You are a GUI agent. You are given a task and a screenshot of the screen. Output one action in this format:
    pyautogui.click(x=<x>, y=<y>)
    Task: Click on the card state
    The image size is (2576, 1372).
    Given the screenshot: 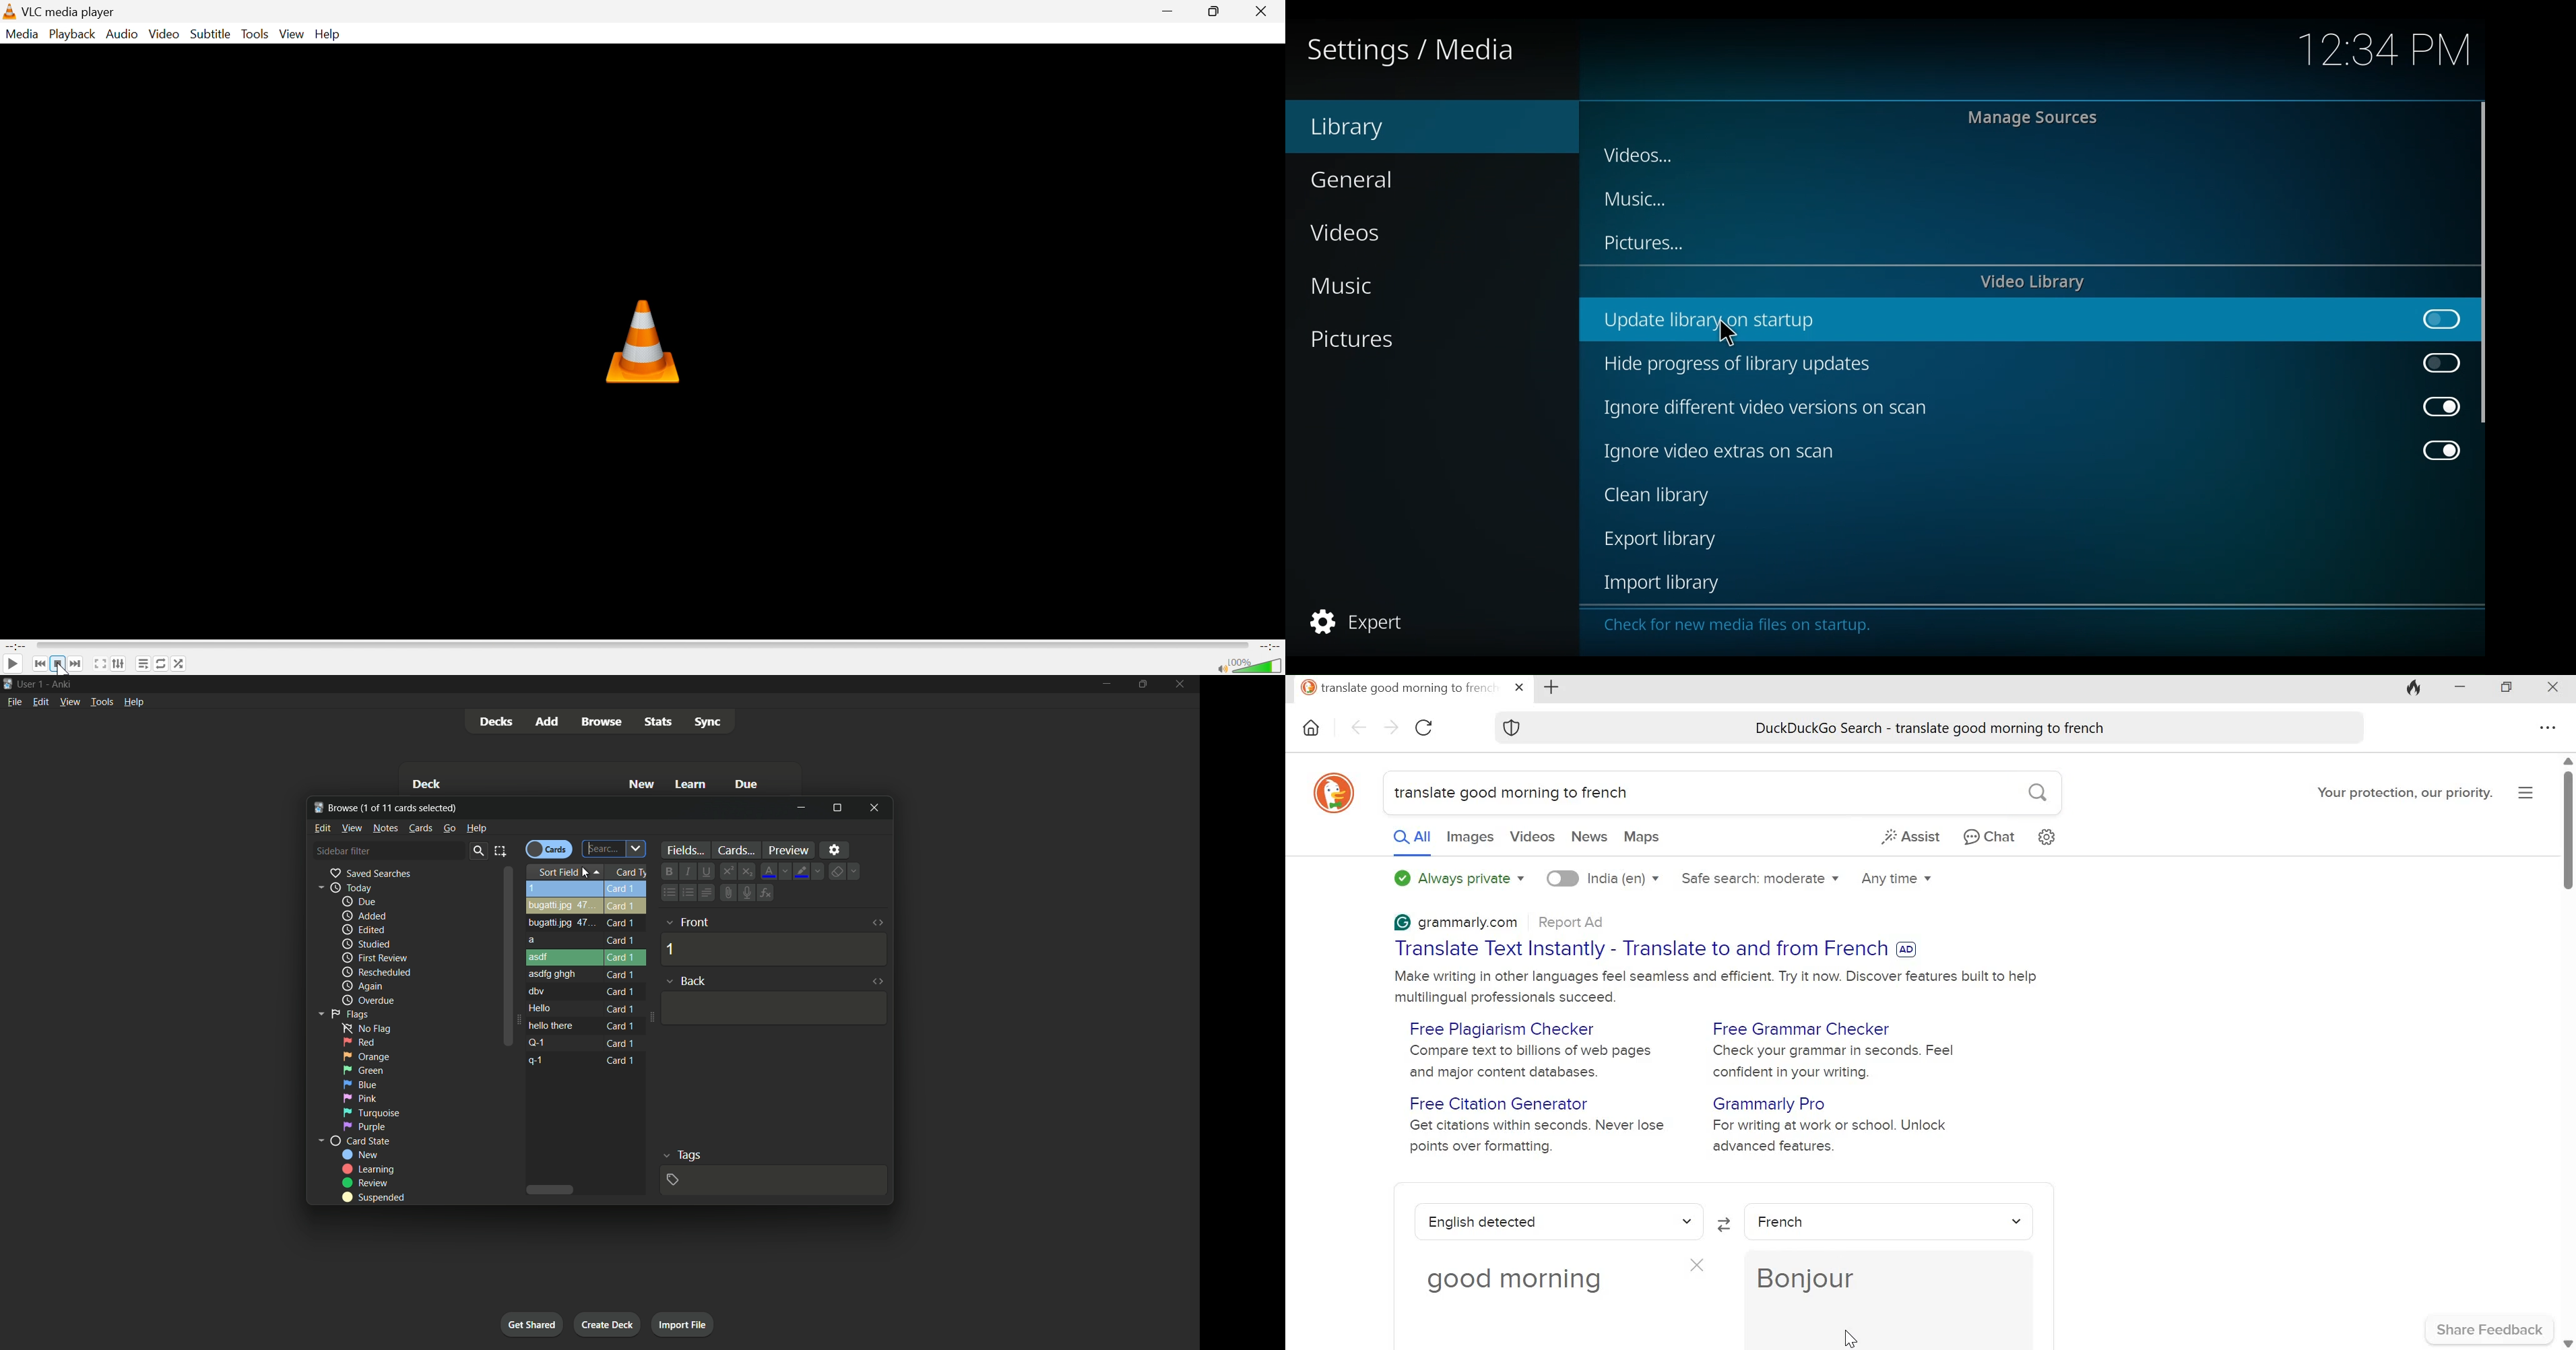 What is the action you would take?
    pyautogui.click(x=359, y=1141)
    